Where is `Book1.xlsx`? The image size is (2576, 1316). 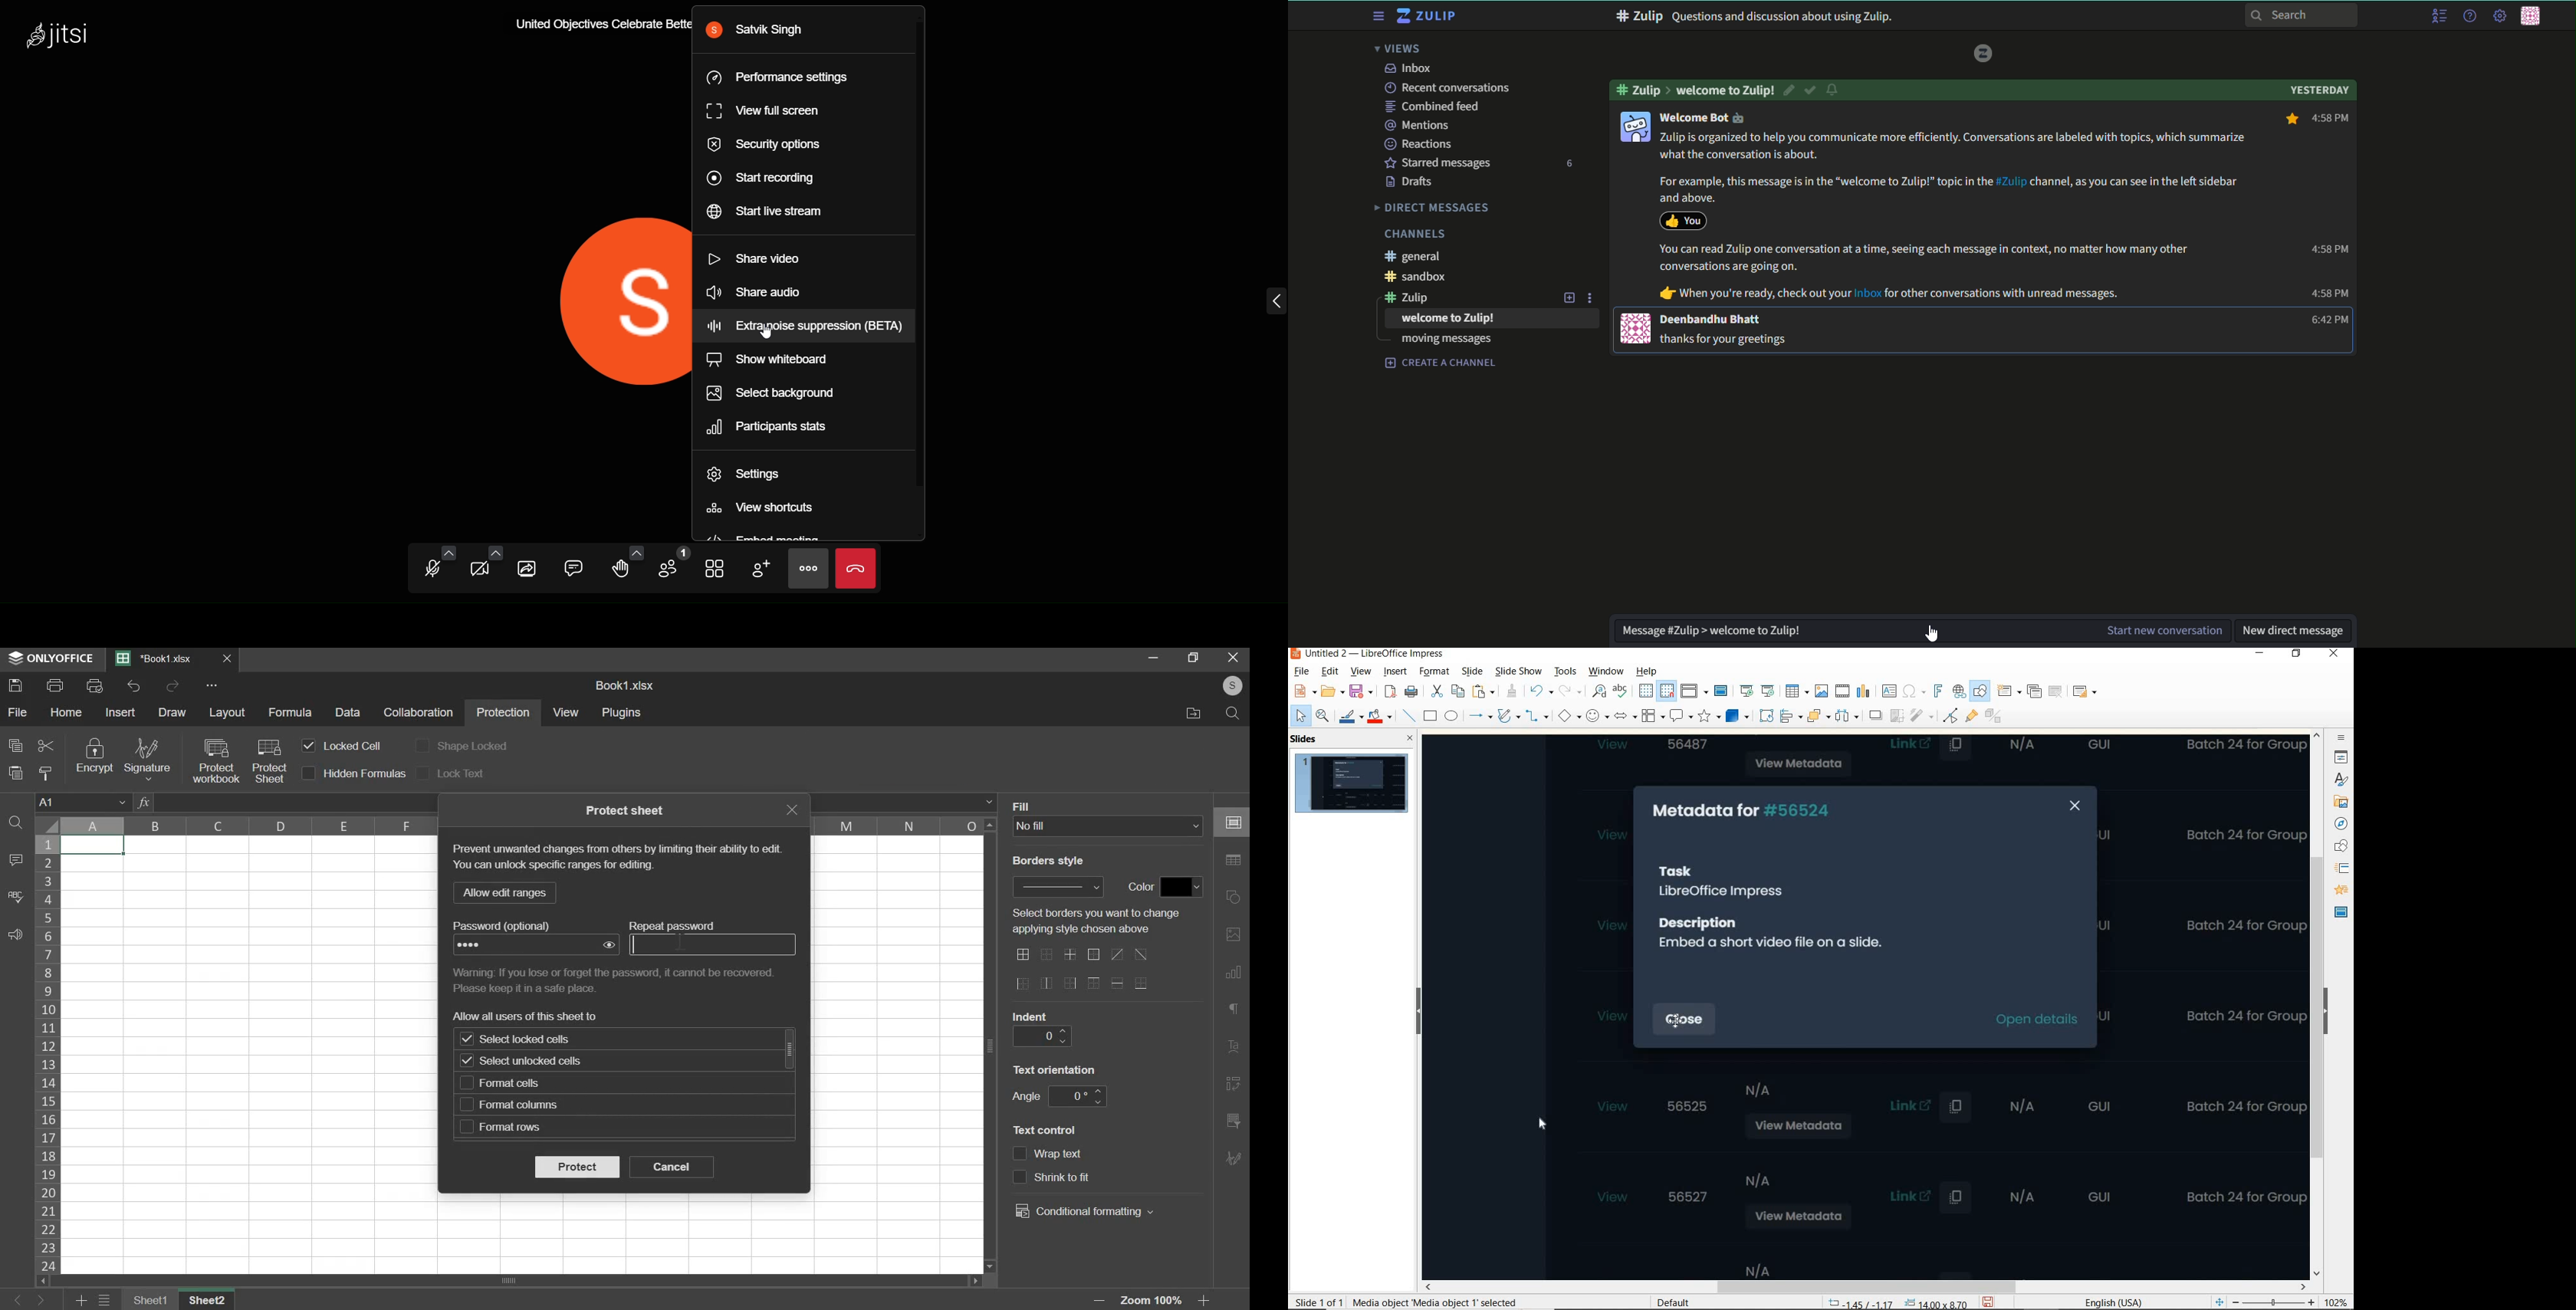 Book1.xlsx is located at coordinates (158, 659).